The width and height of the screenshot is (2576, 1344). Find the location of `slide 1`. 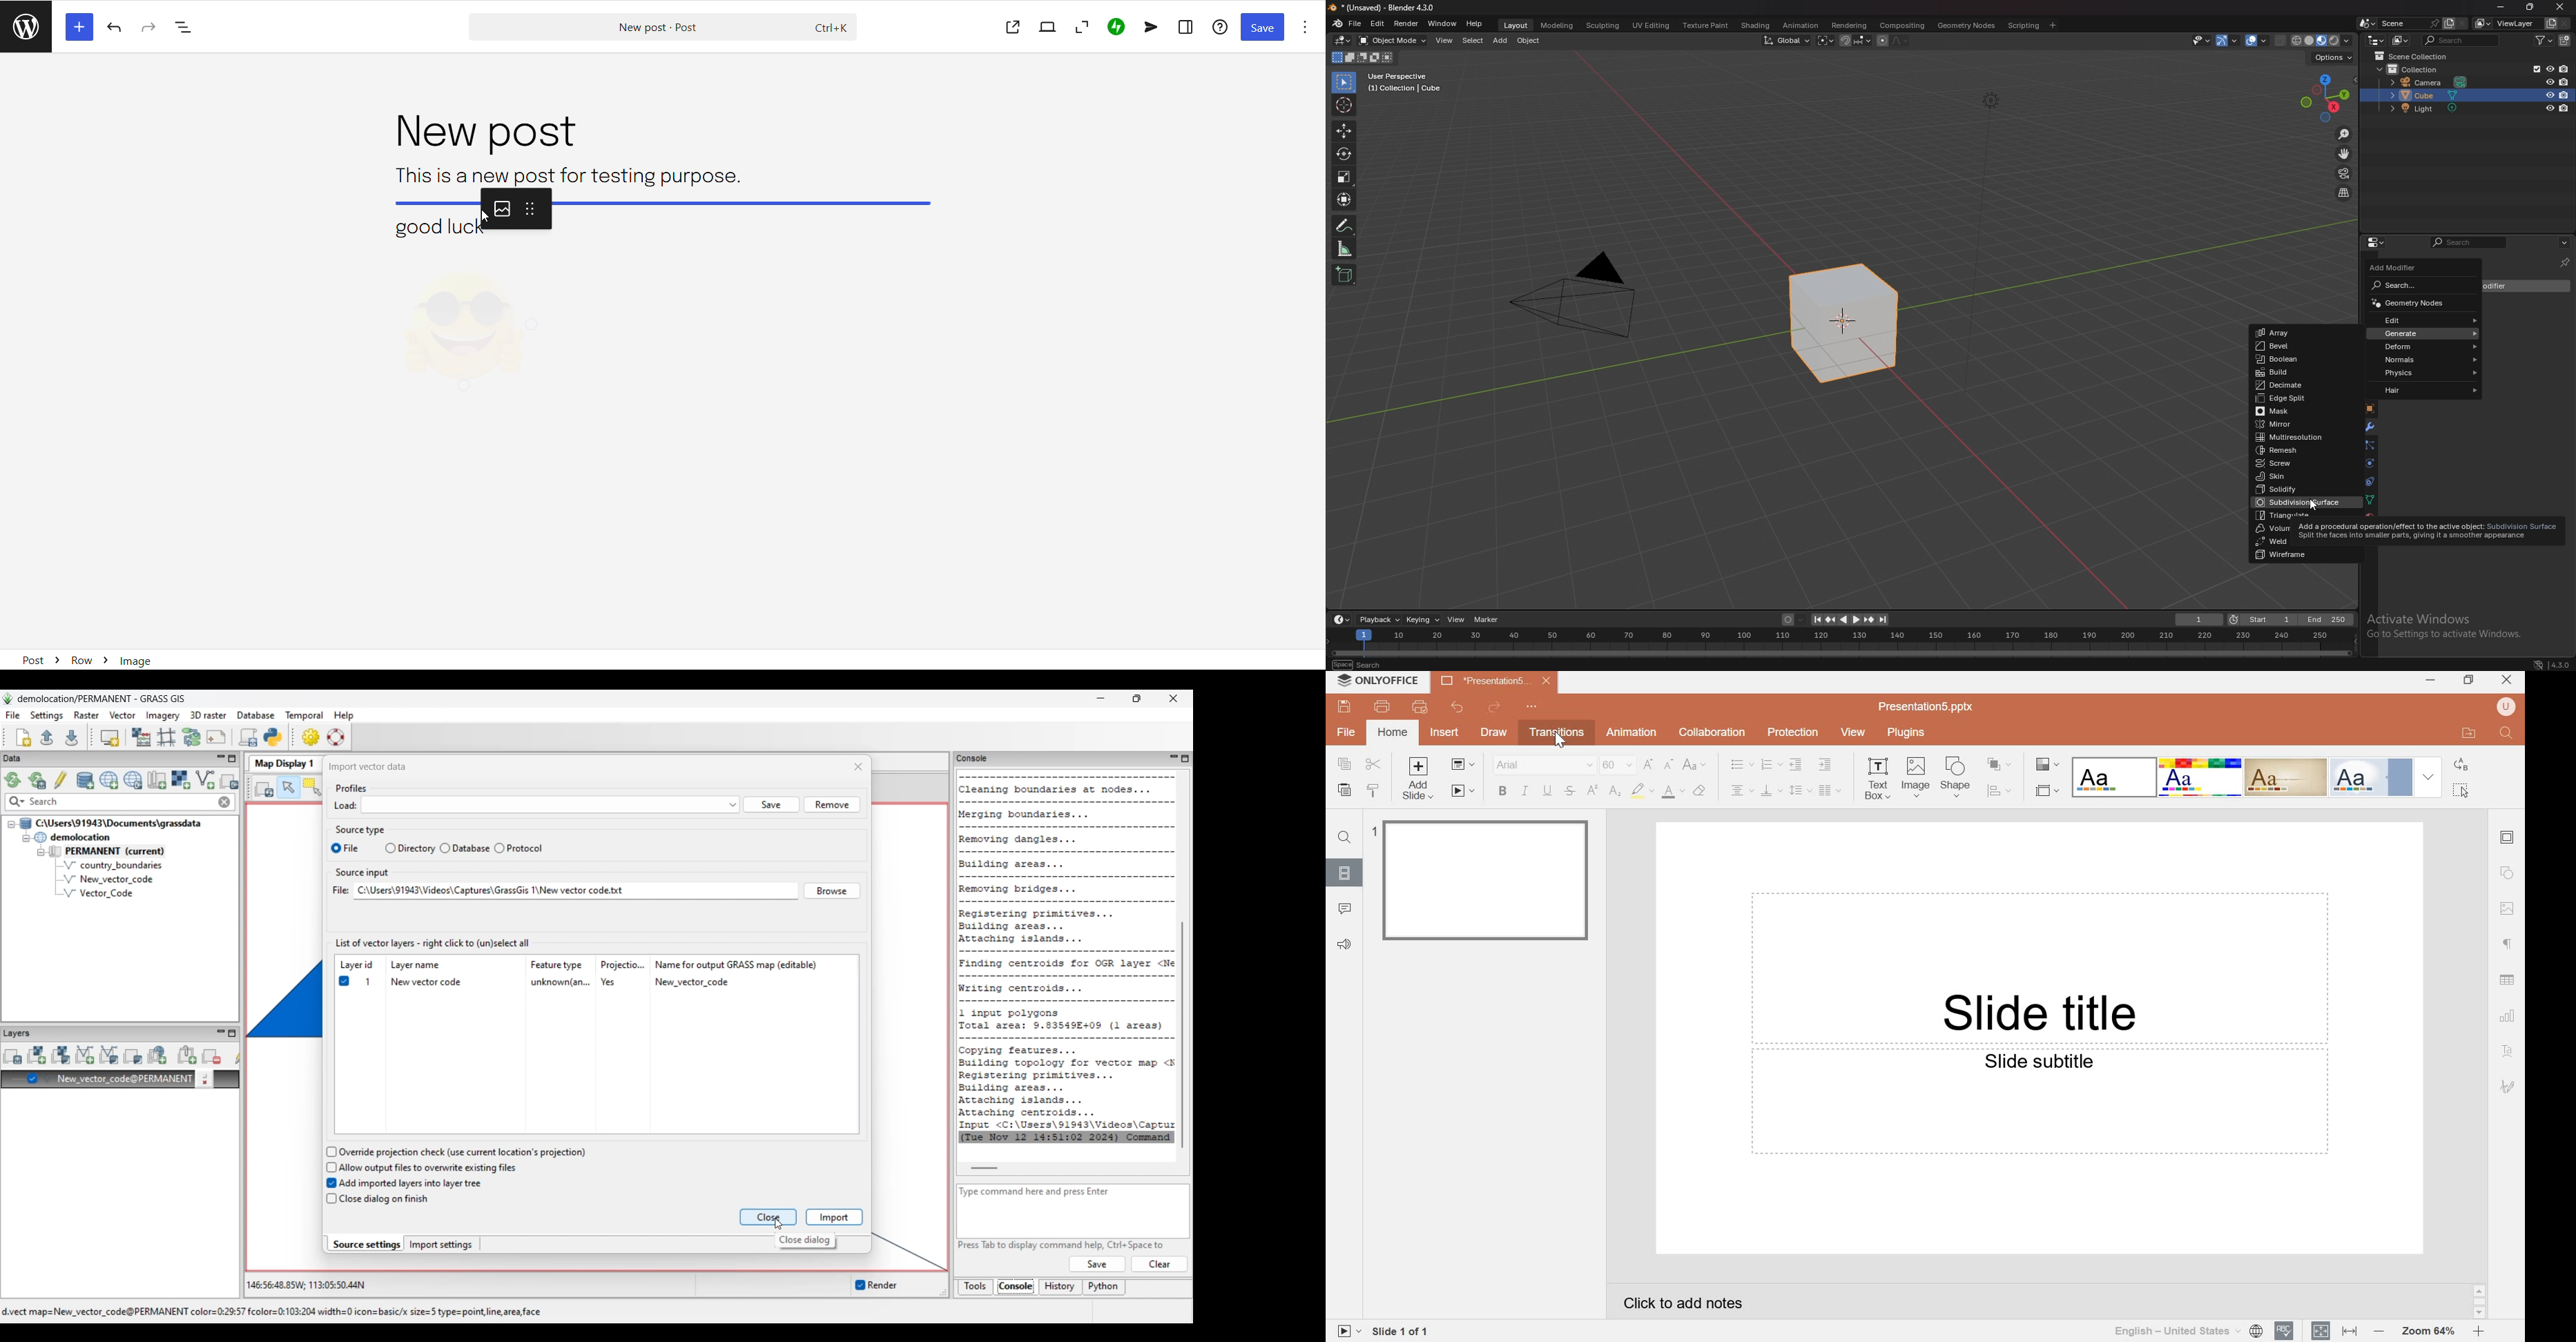

slide 1 is located at coordinates (1487, 880).